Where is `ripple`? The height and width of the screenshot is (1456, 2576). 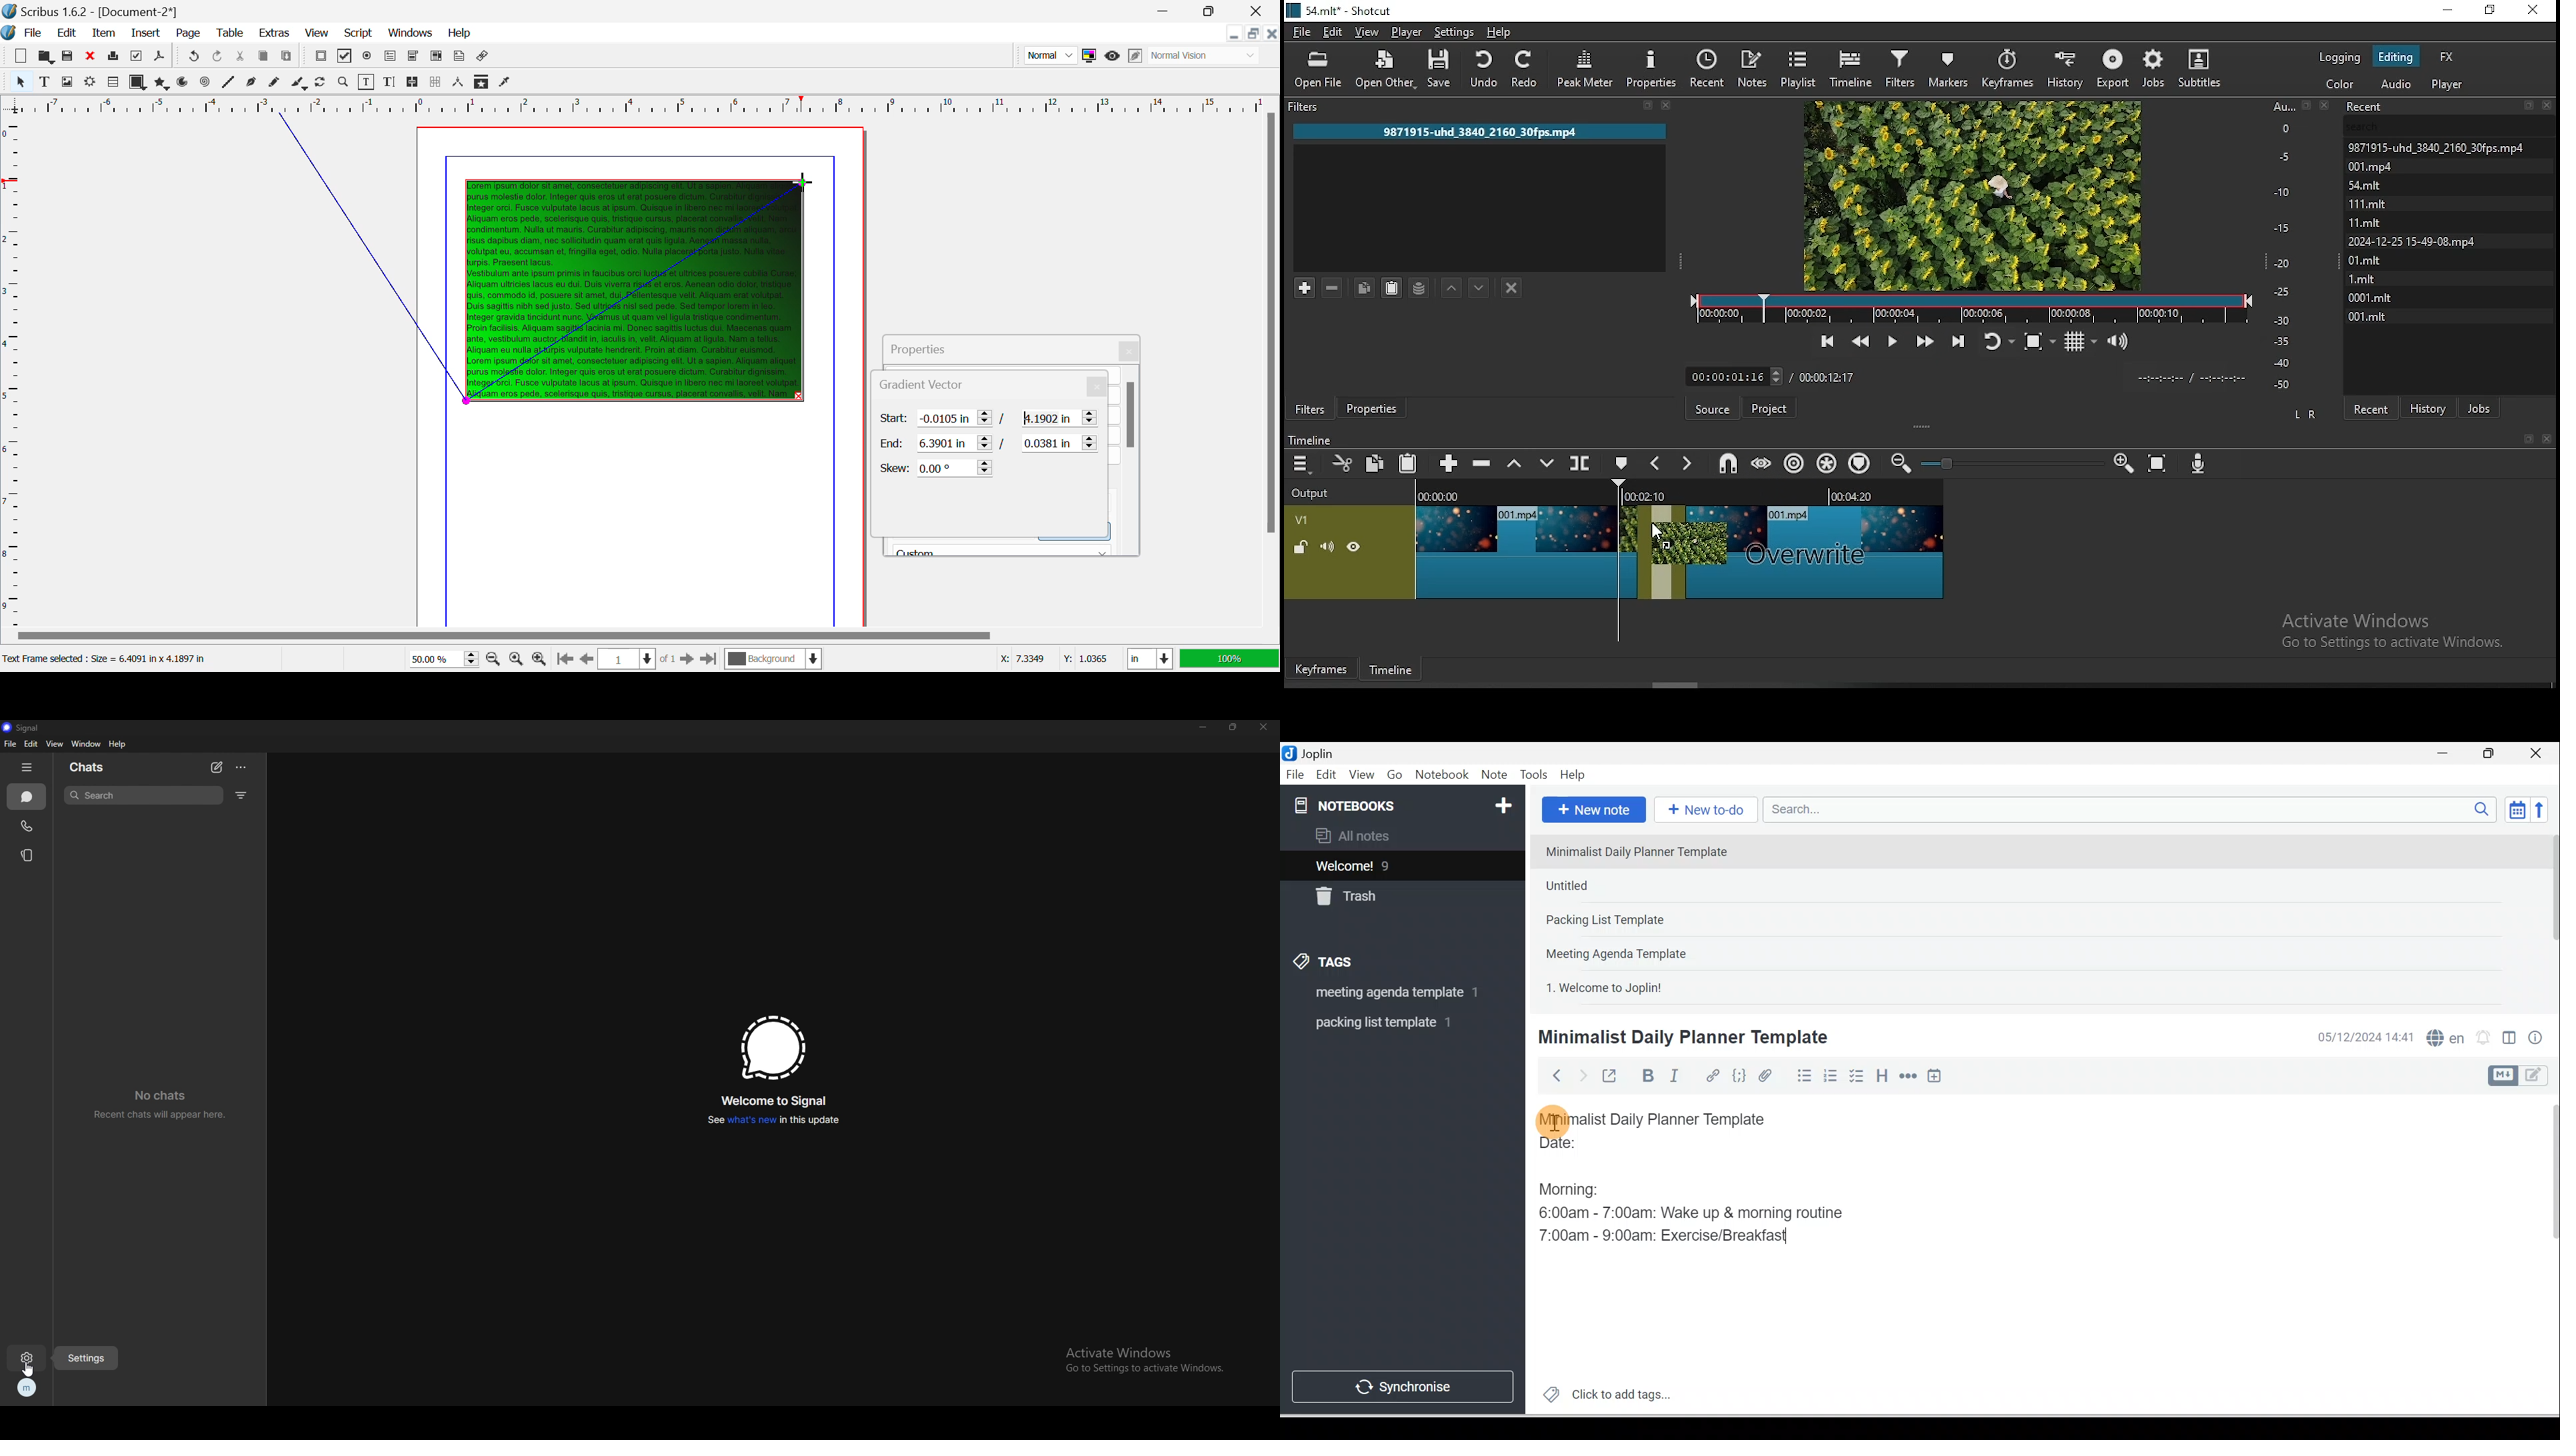
ripple is located at coordinates (1791, 463).